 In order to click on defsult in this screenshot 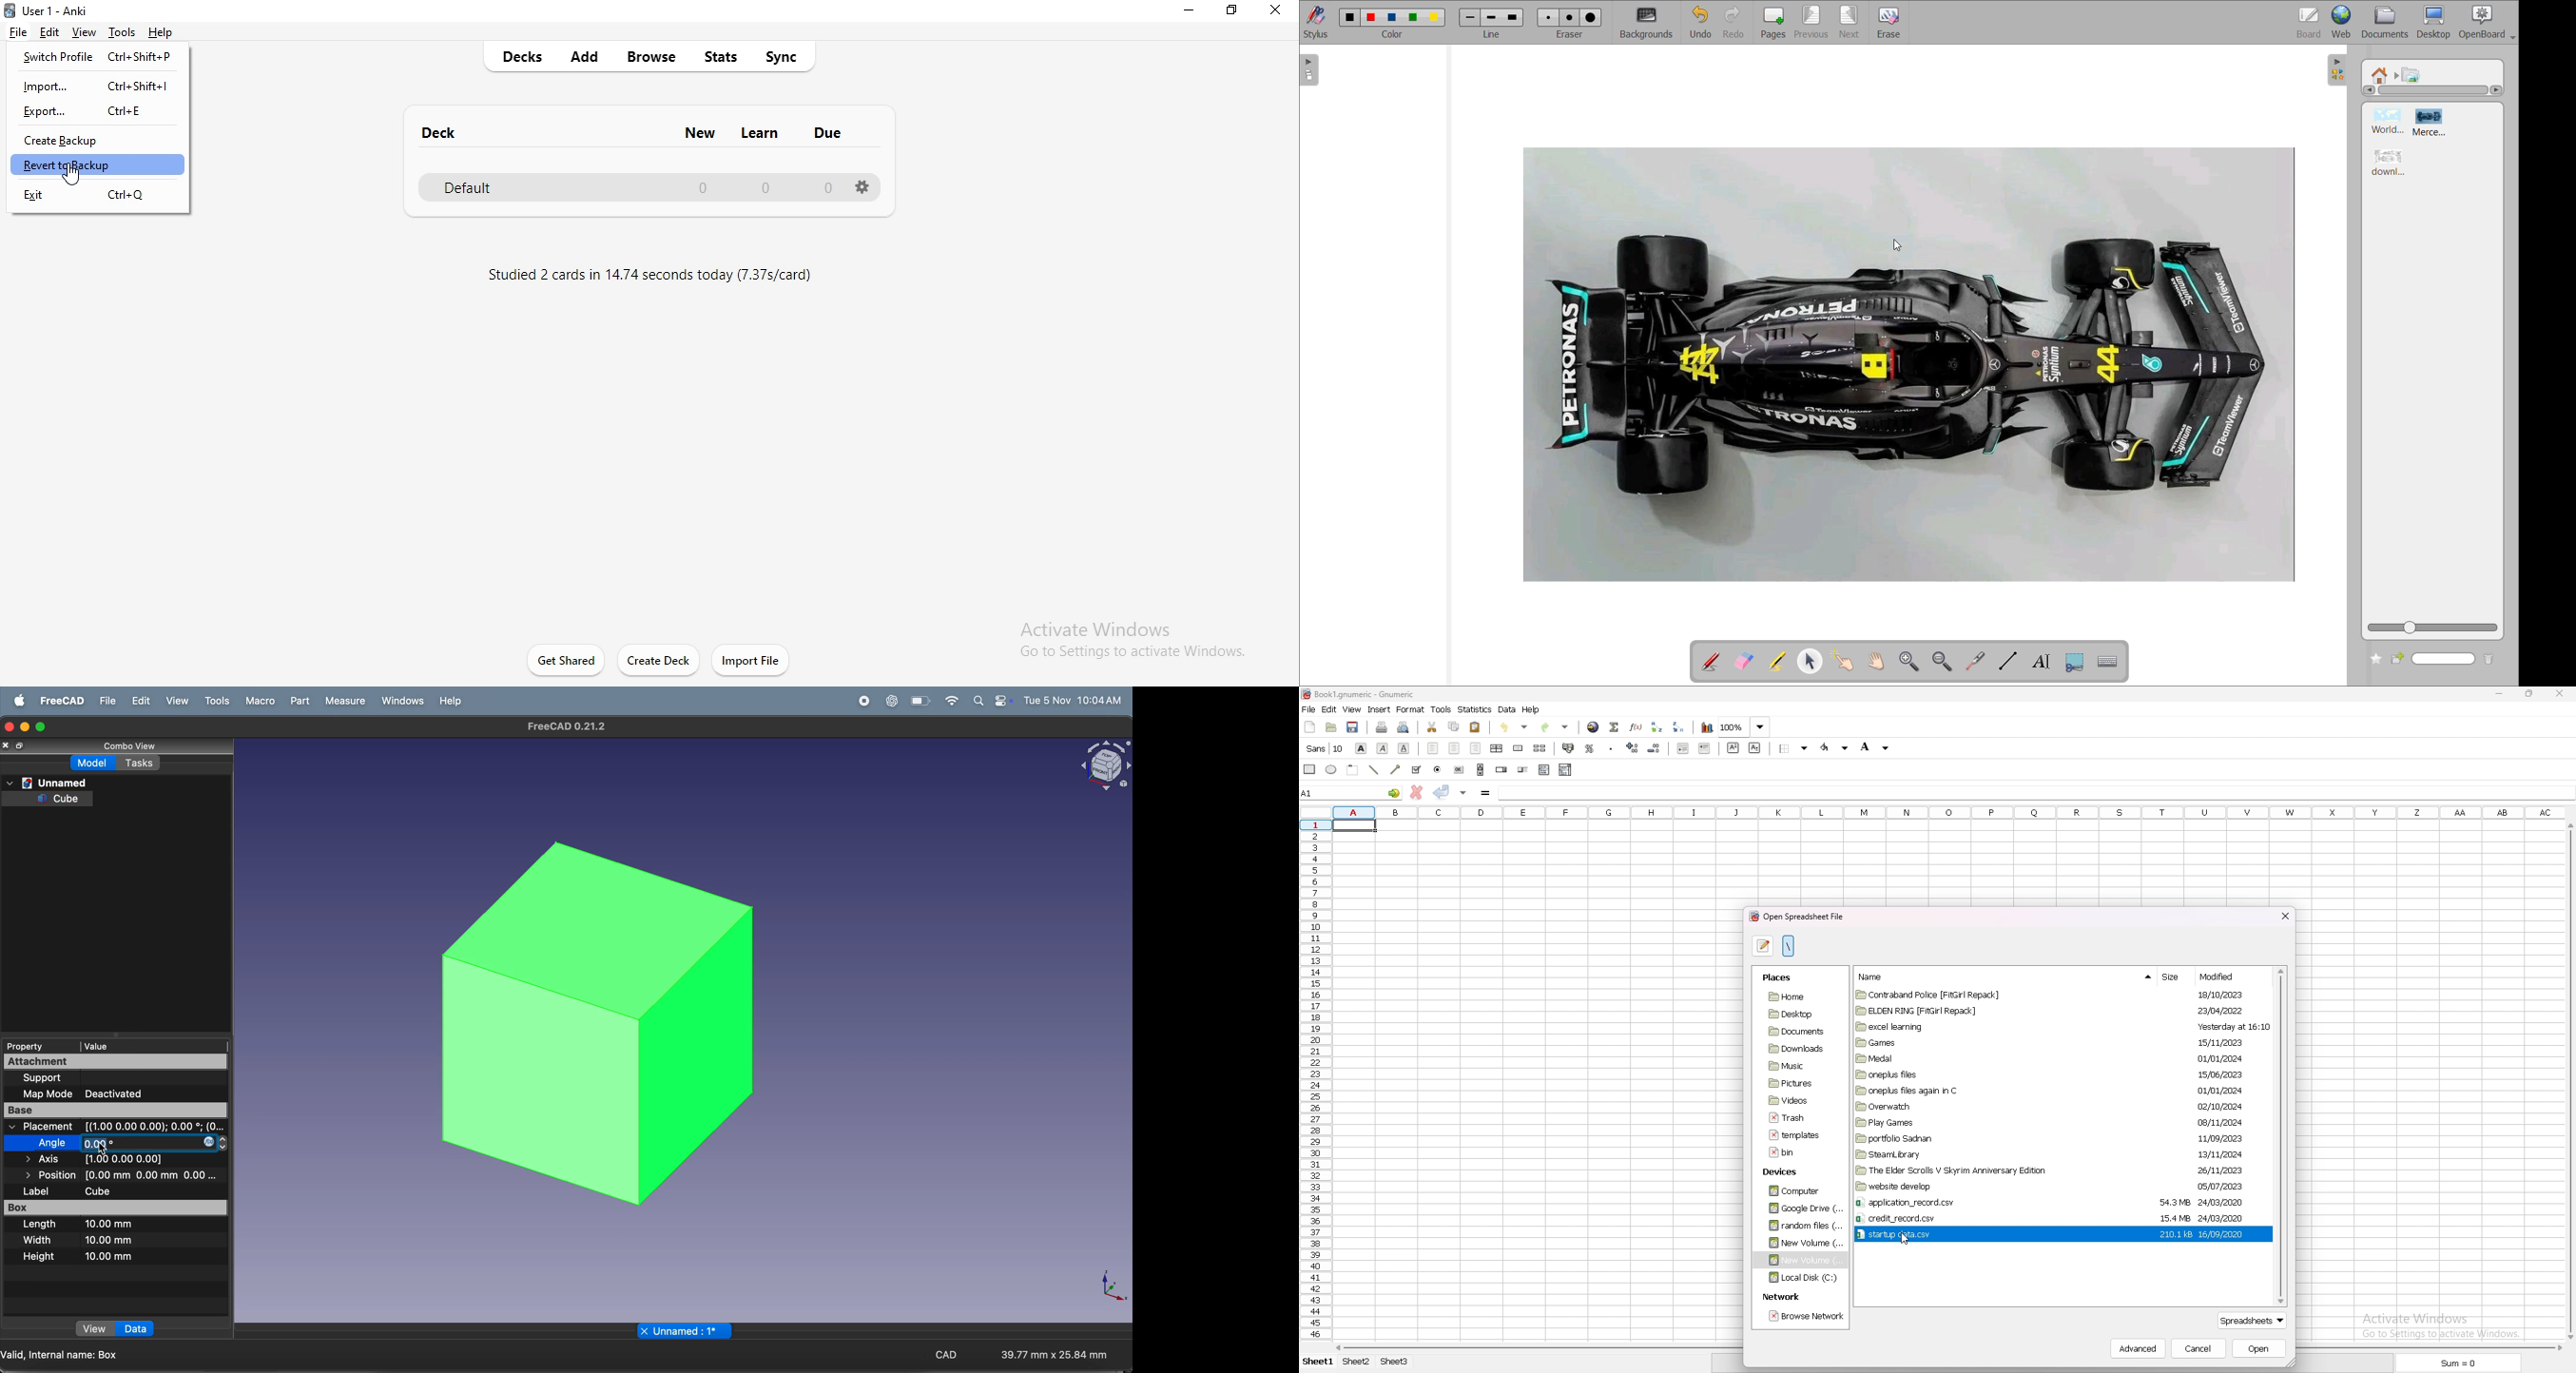, I will do `click(638, 186)`.